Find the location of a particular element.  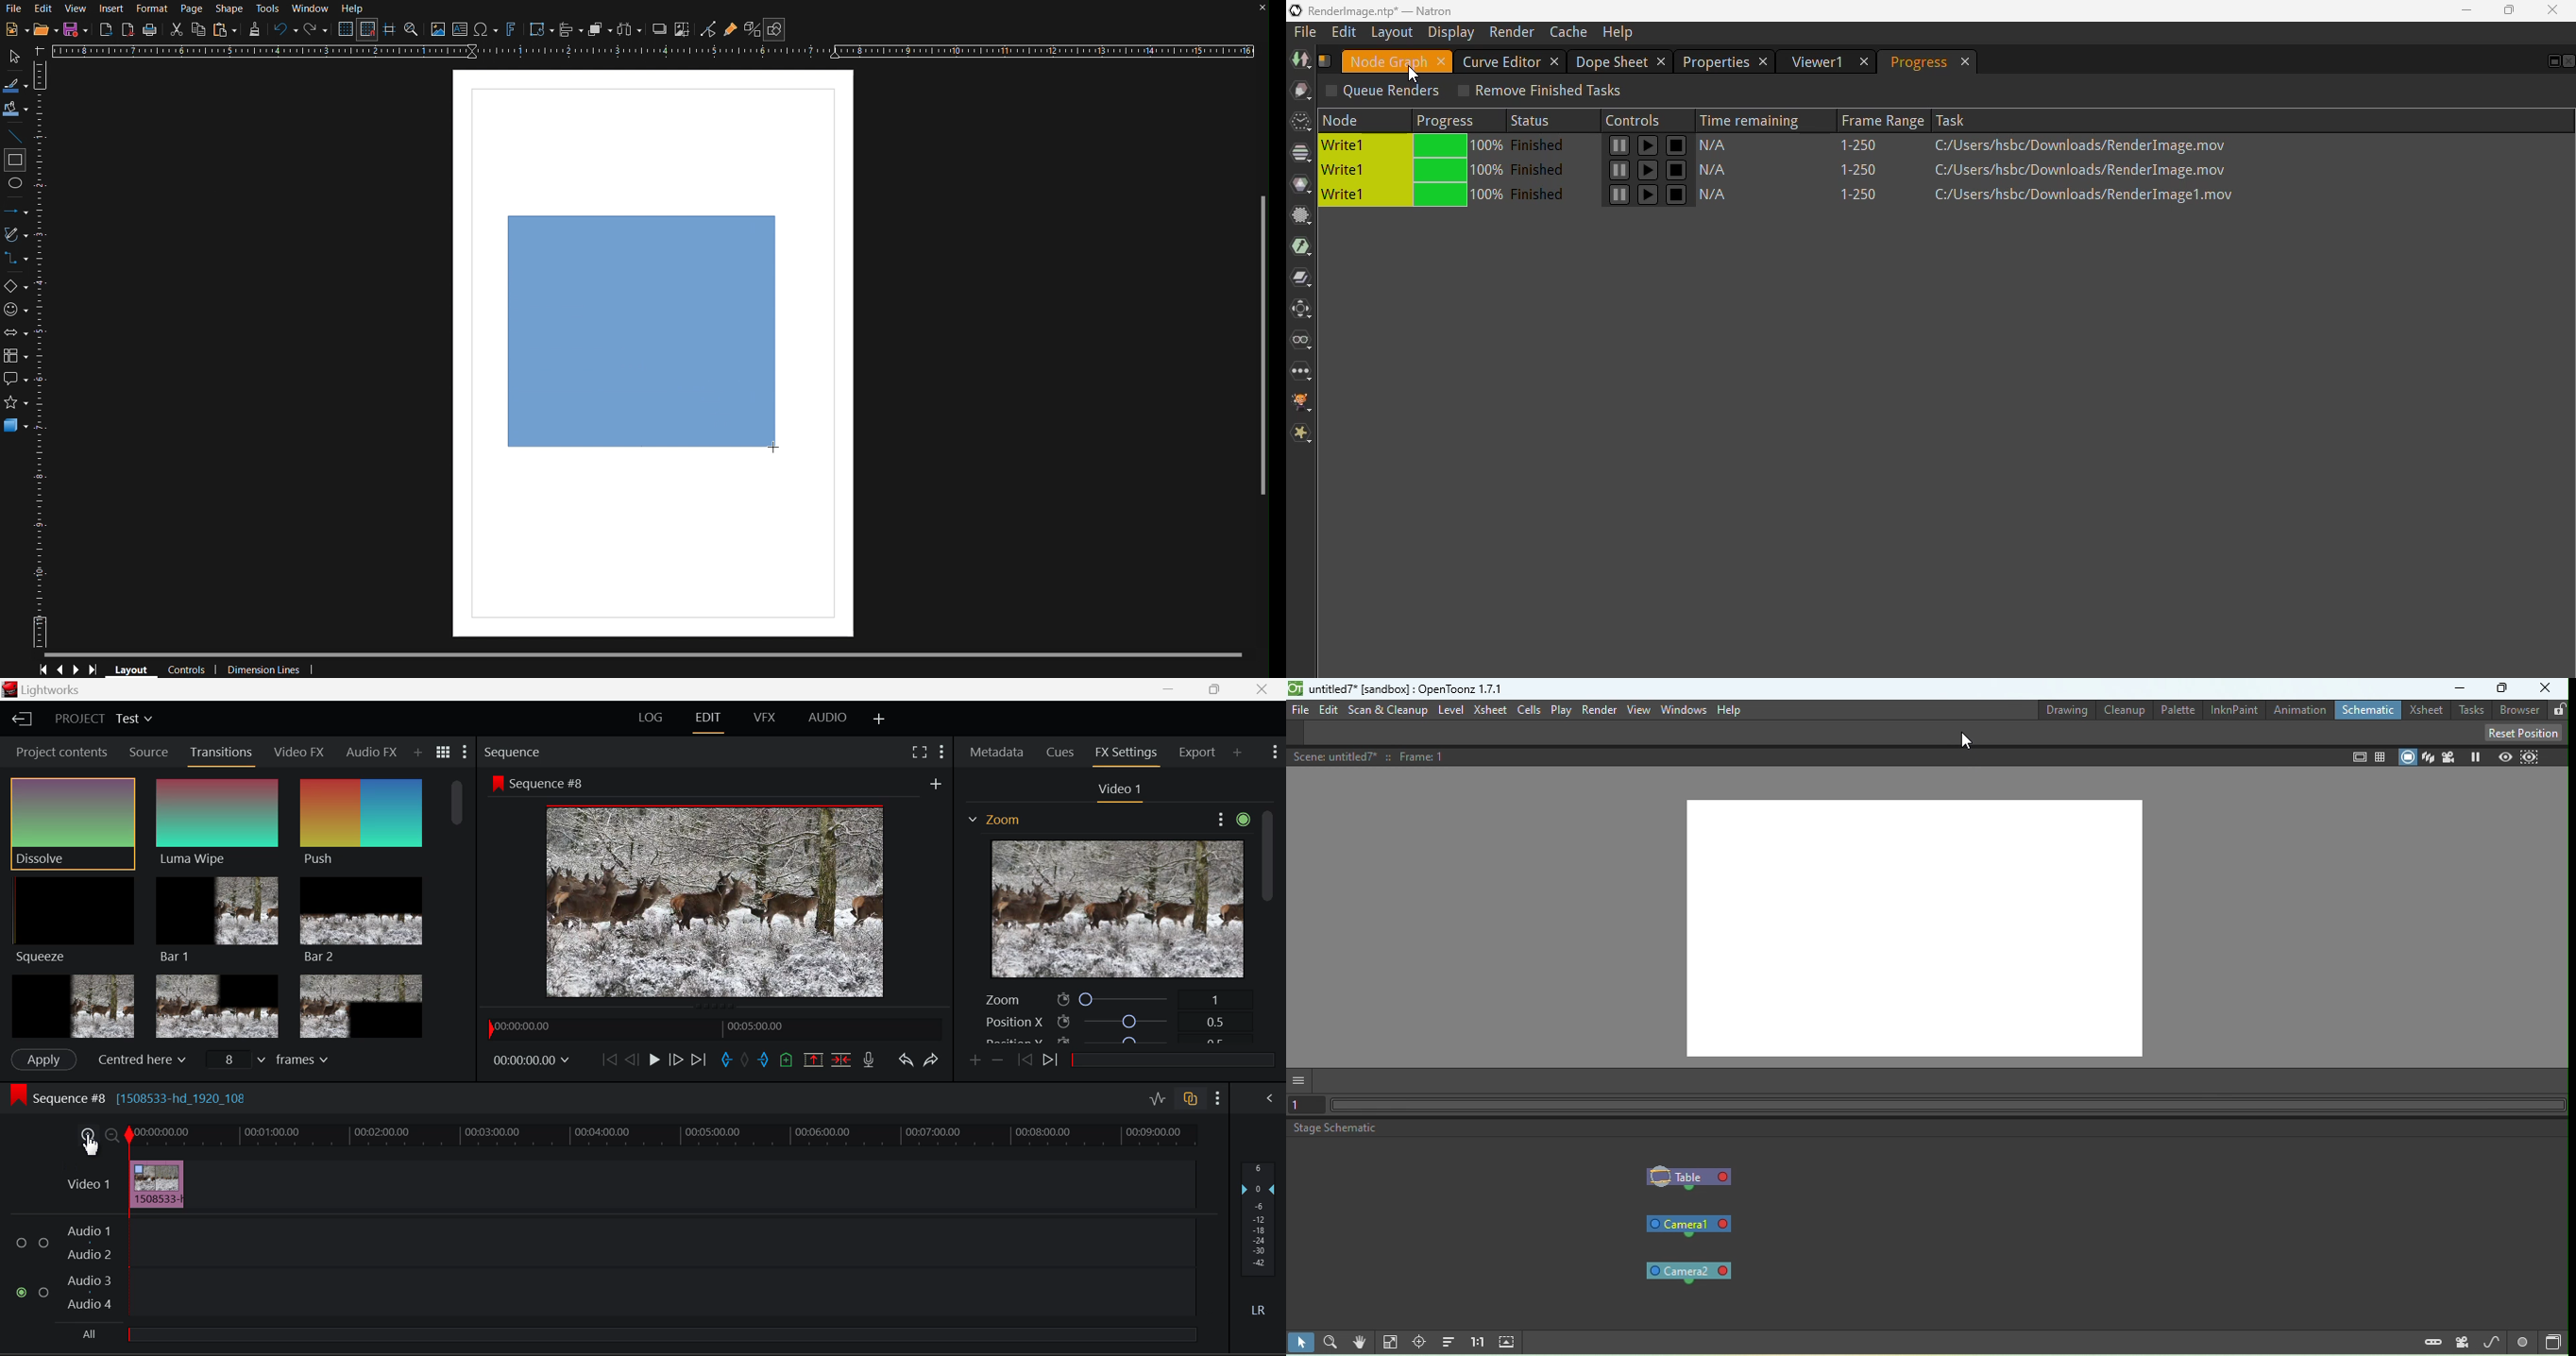

Insert is located at coordinates (110, 9).